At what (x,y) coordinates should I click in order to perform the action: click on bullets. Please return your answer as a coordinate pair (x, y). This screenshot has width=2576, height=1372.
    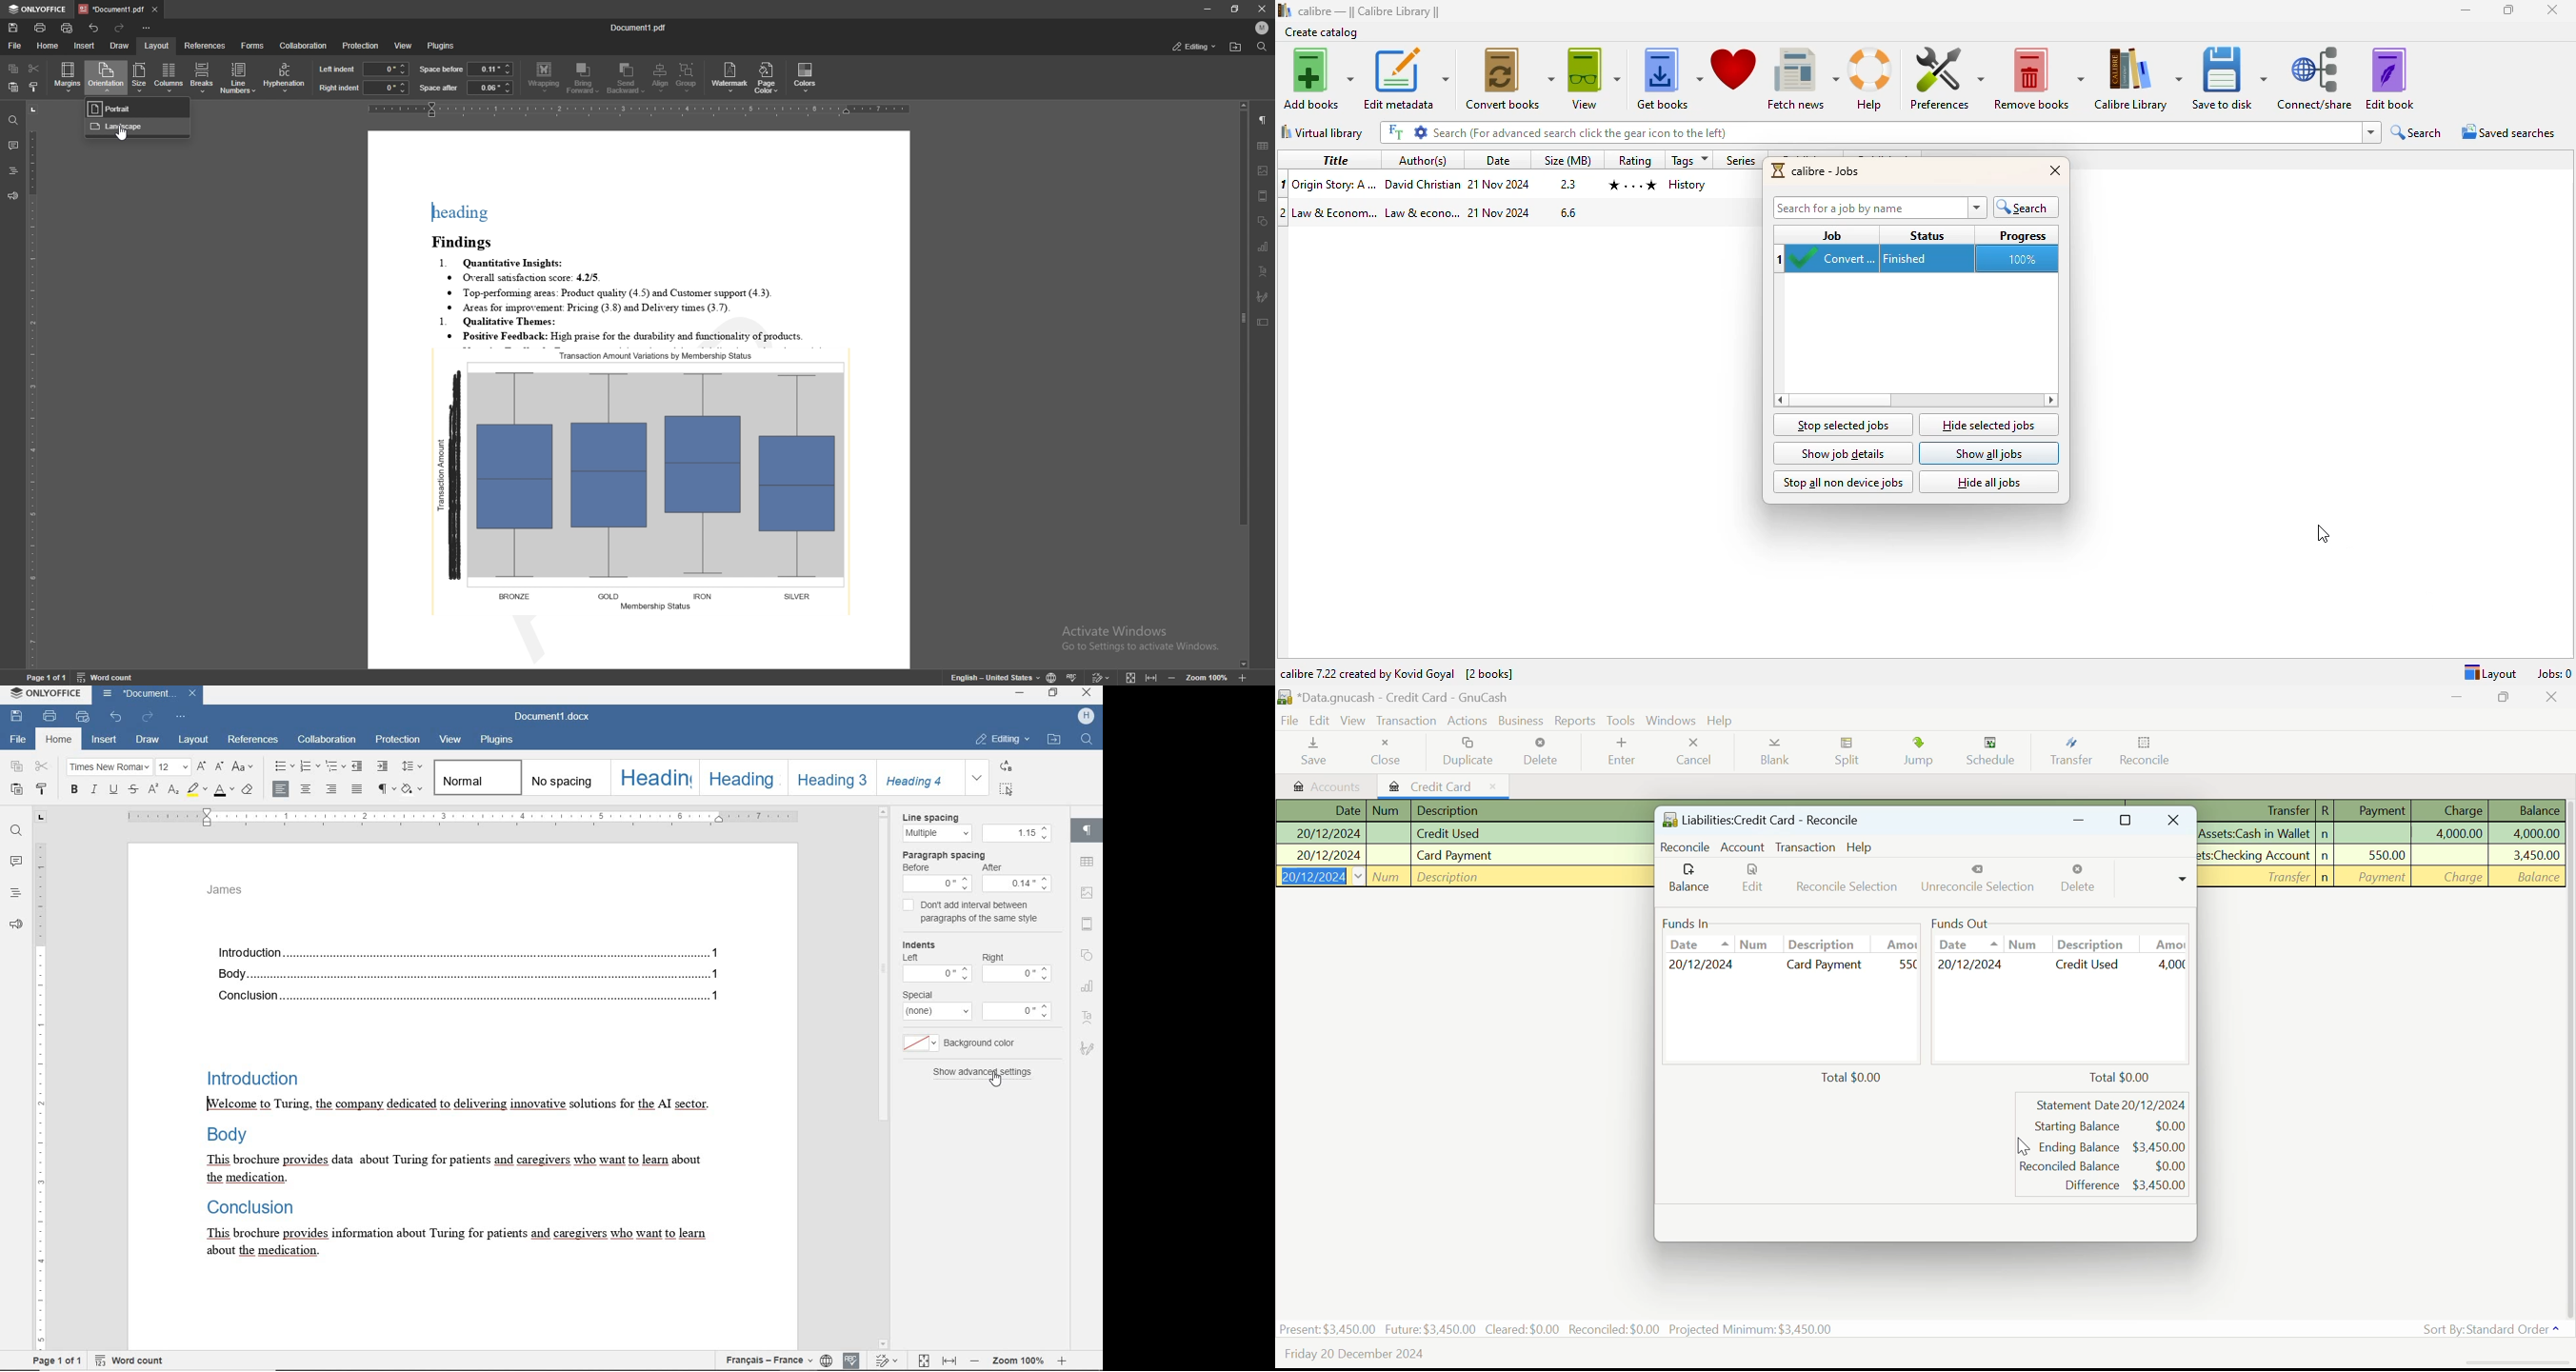
    Looking at the image, I should click on (284, 766).